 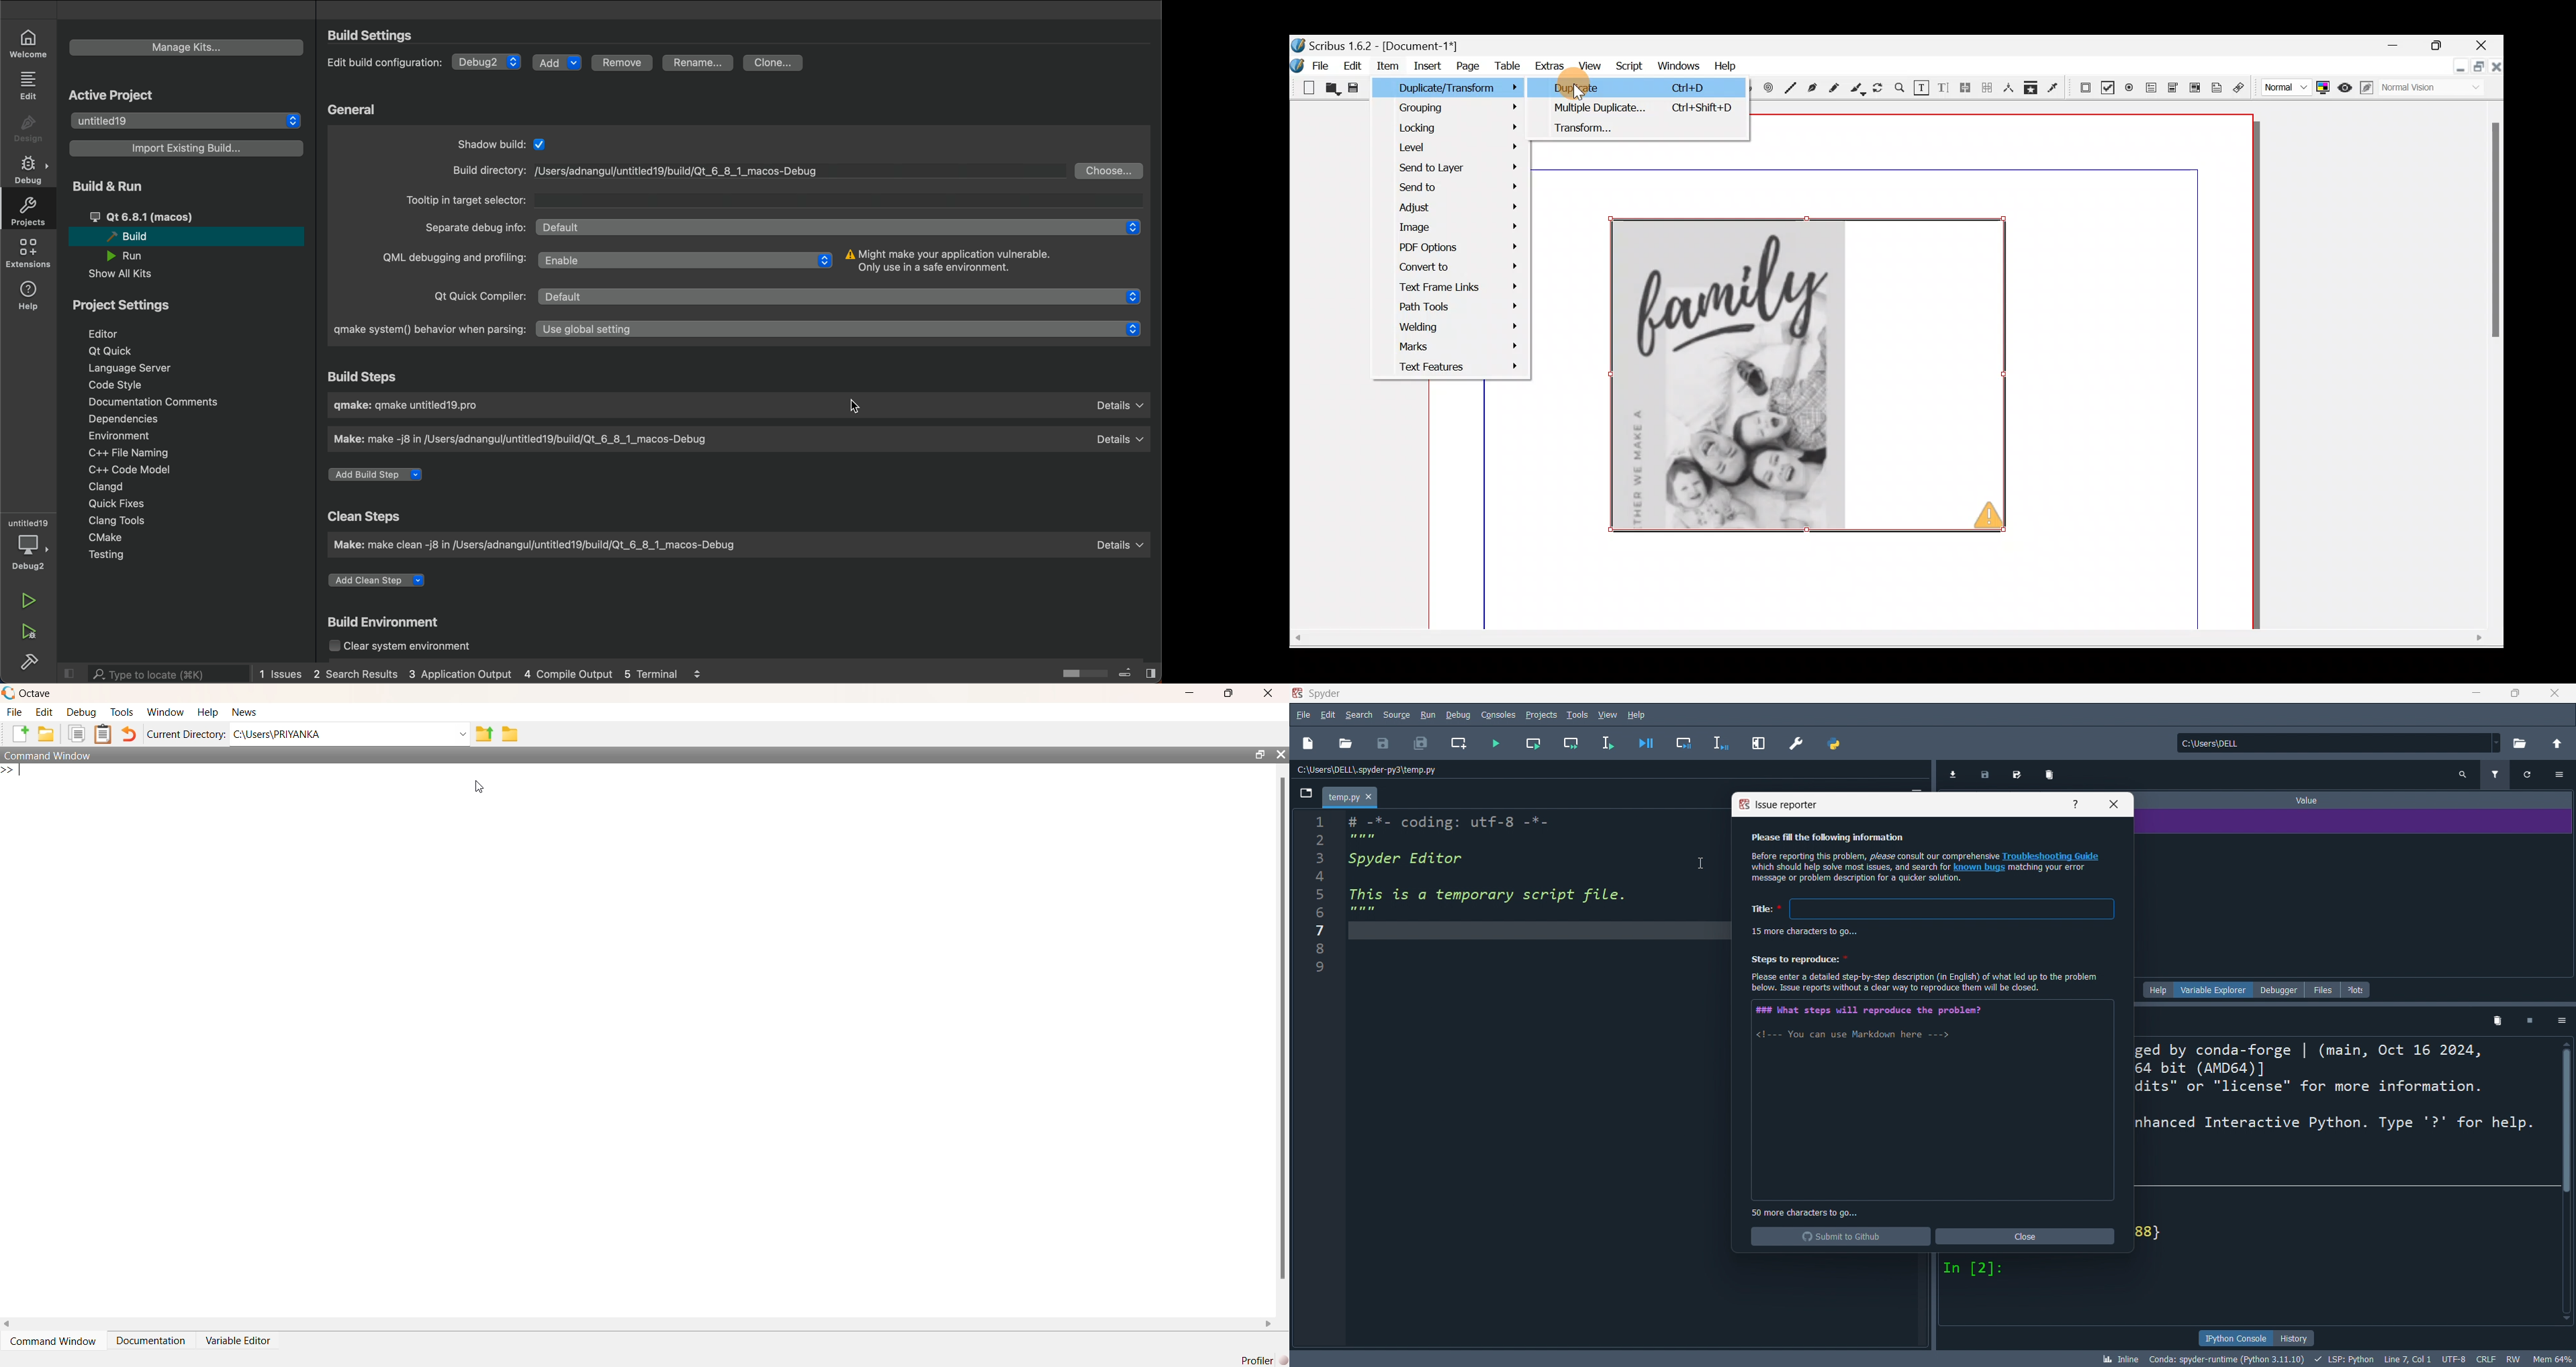 I want to click on debug, so click(x=1458, y=716).